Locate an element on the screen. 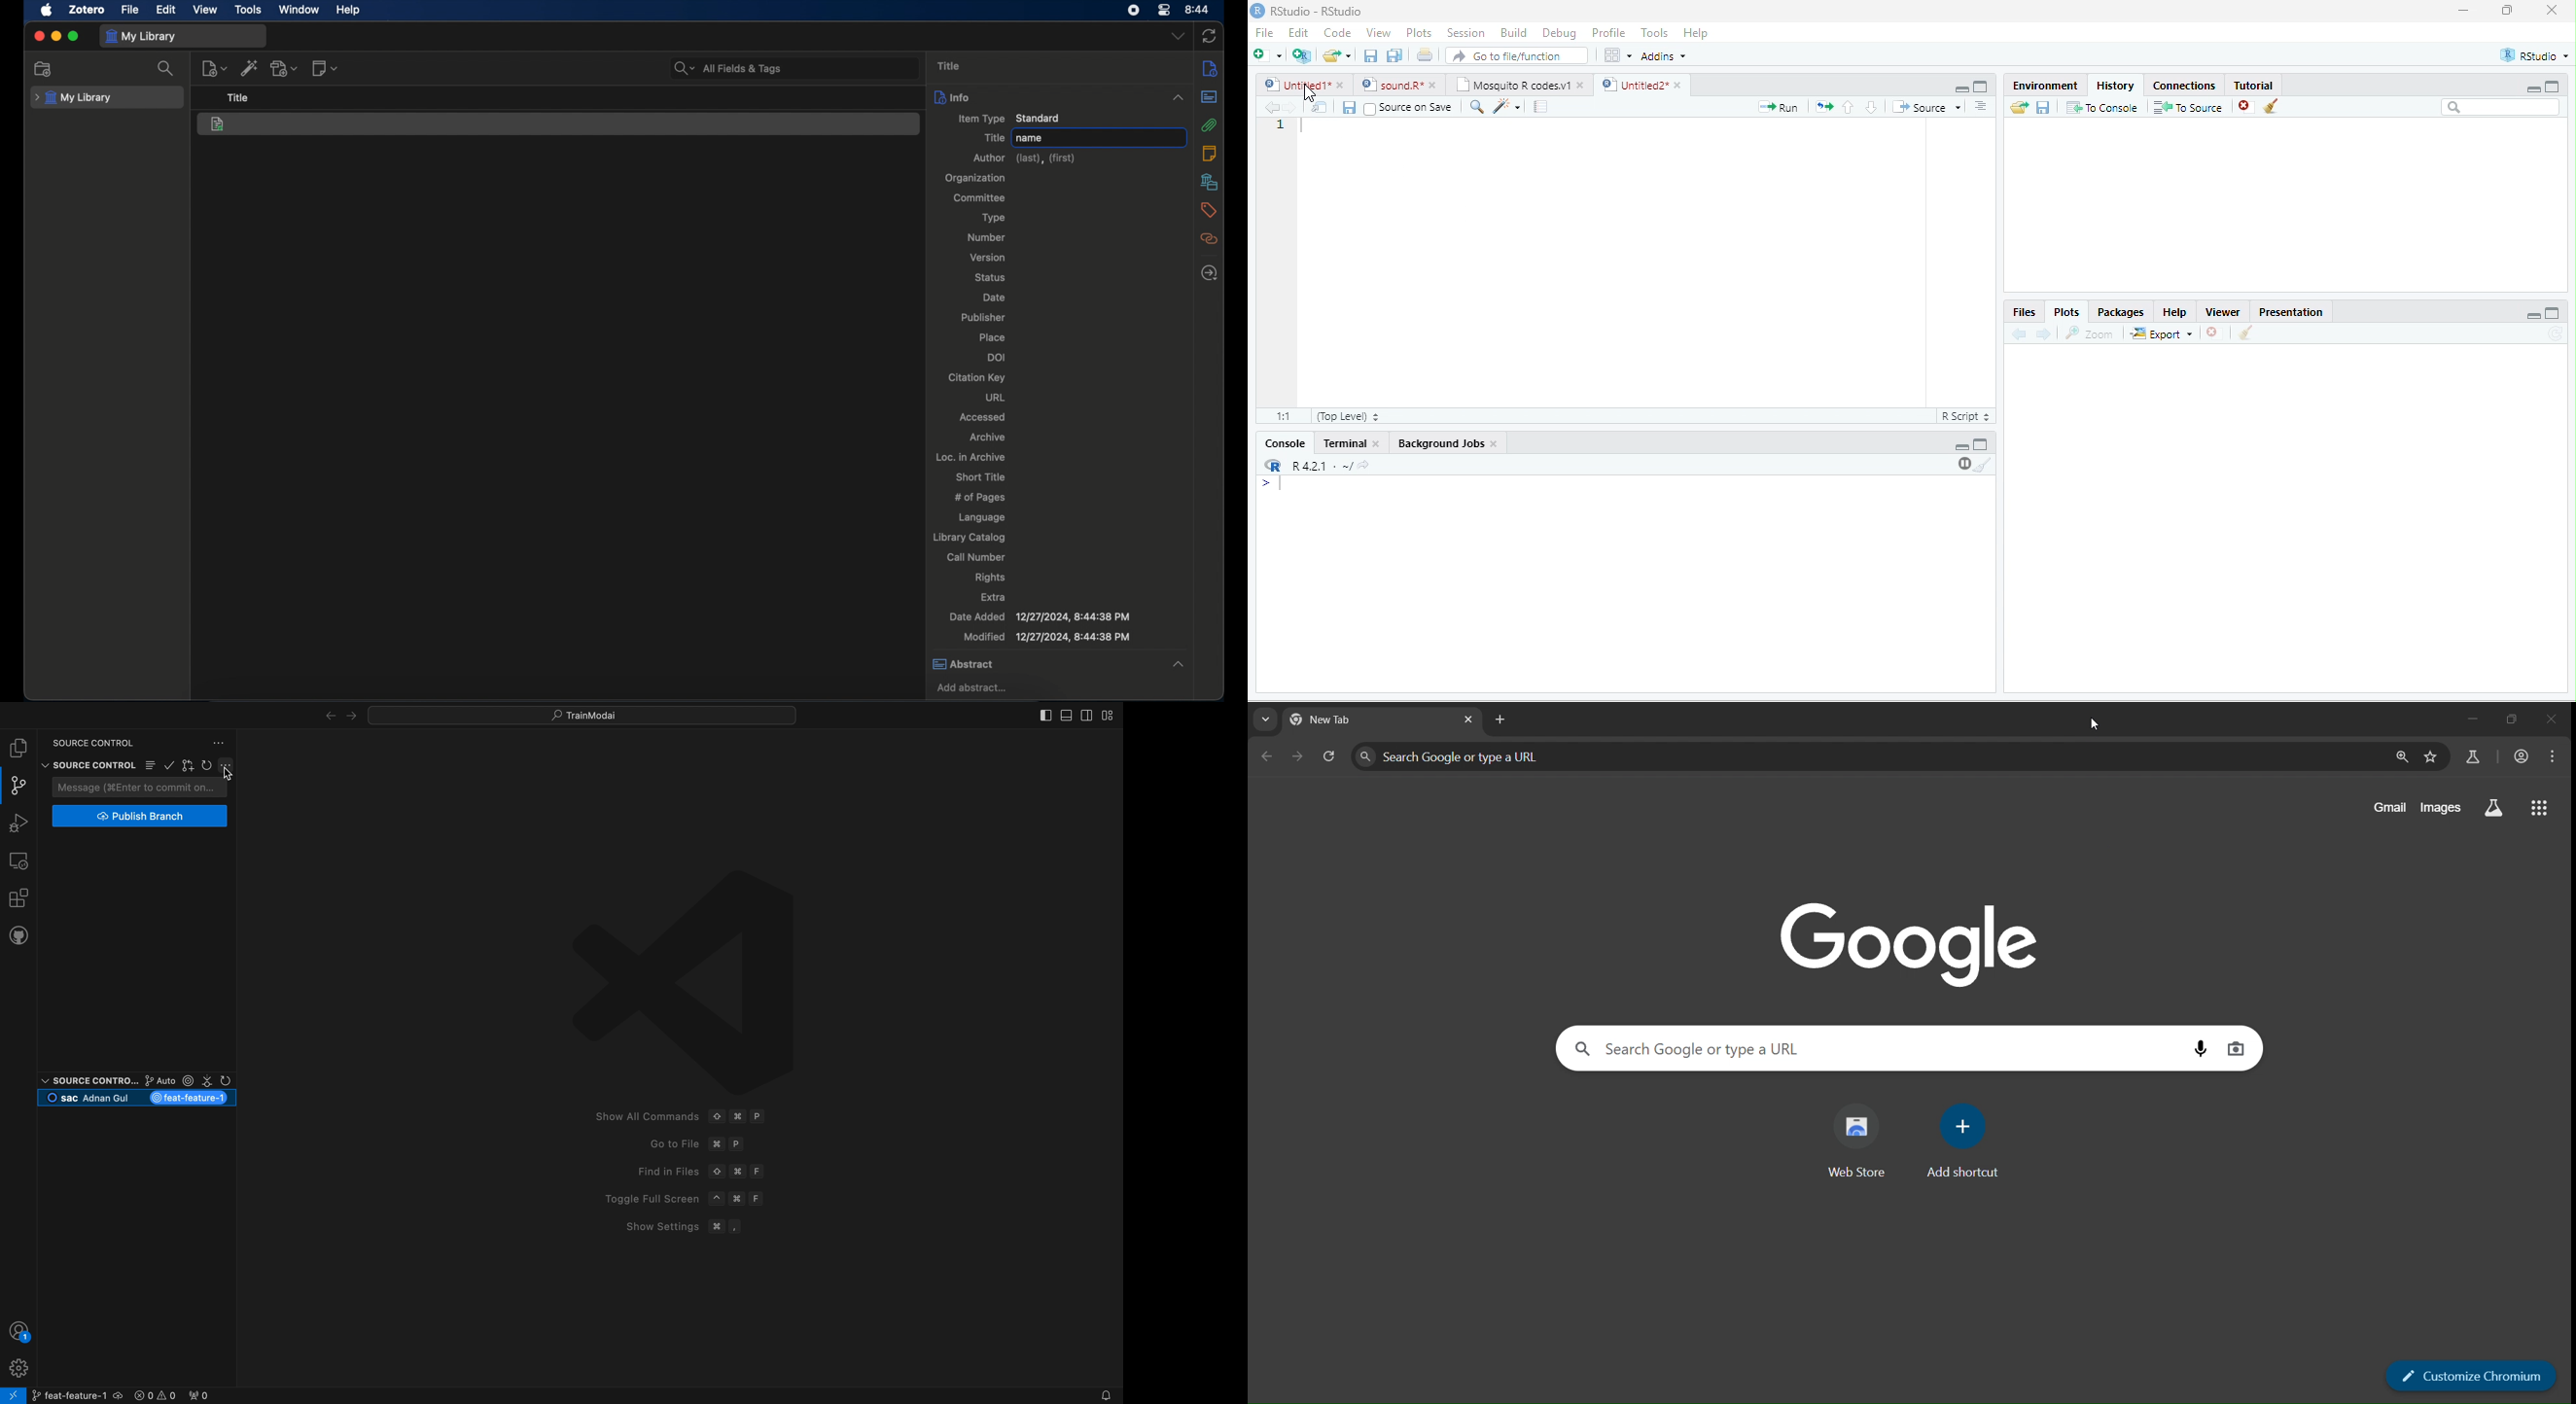 This screenshot has height=1428, width=2576. url is located at coordinates (995, 397).